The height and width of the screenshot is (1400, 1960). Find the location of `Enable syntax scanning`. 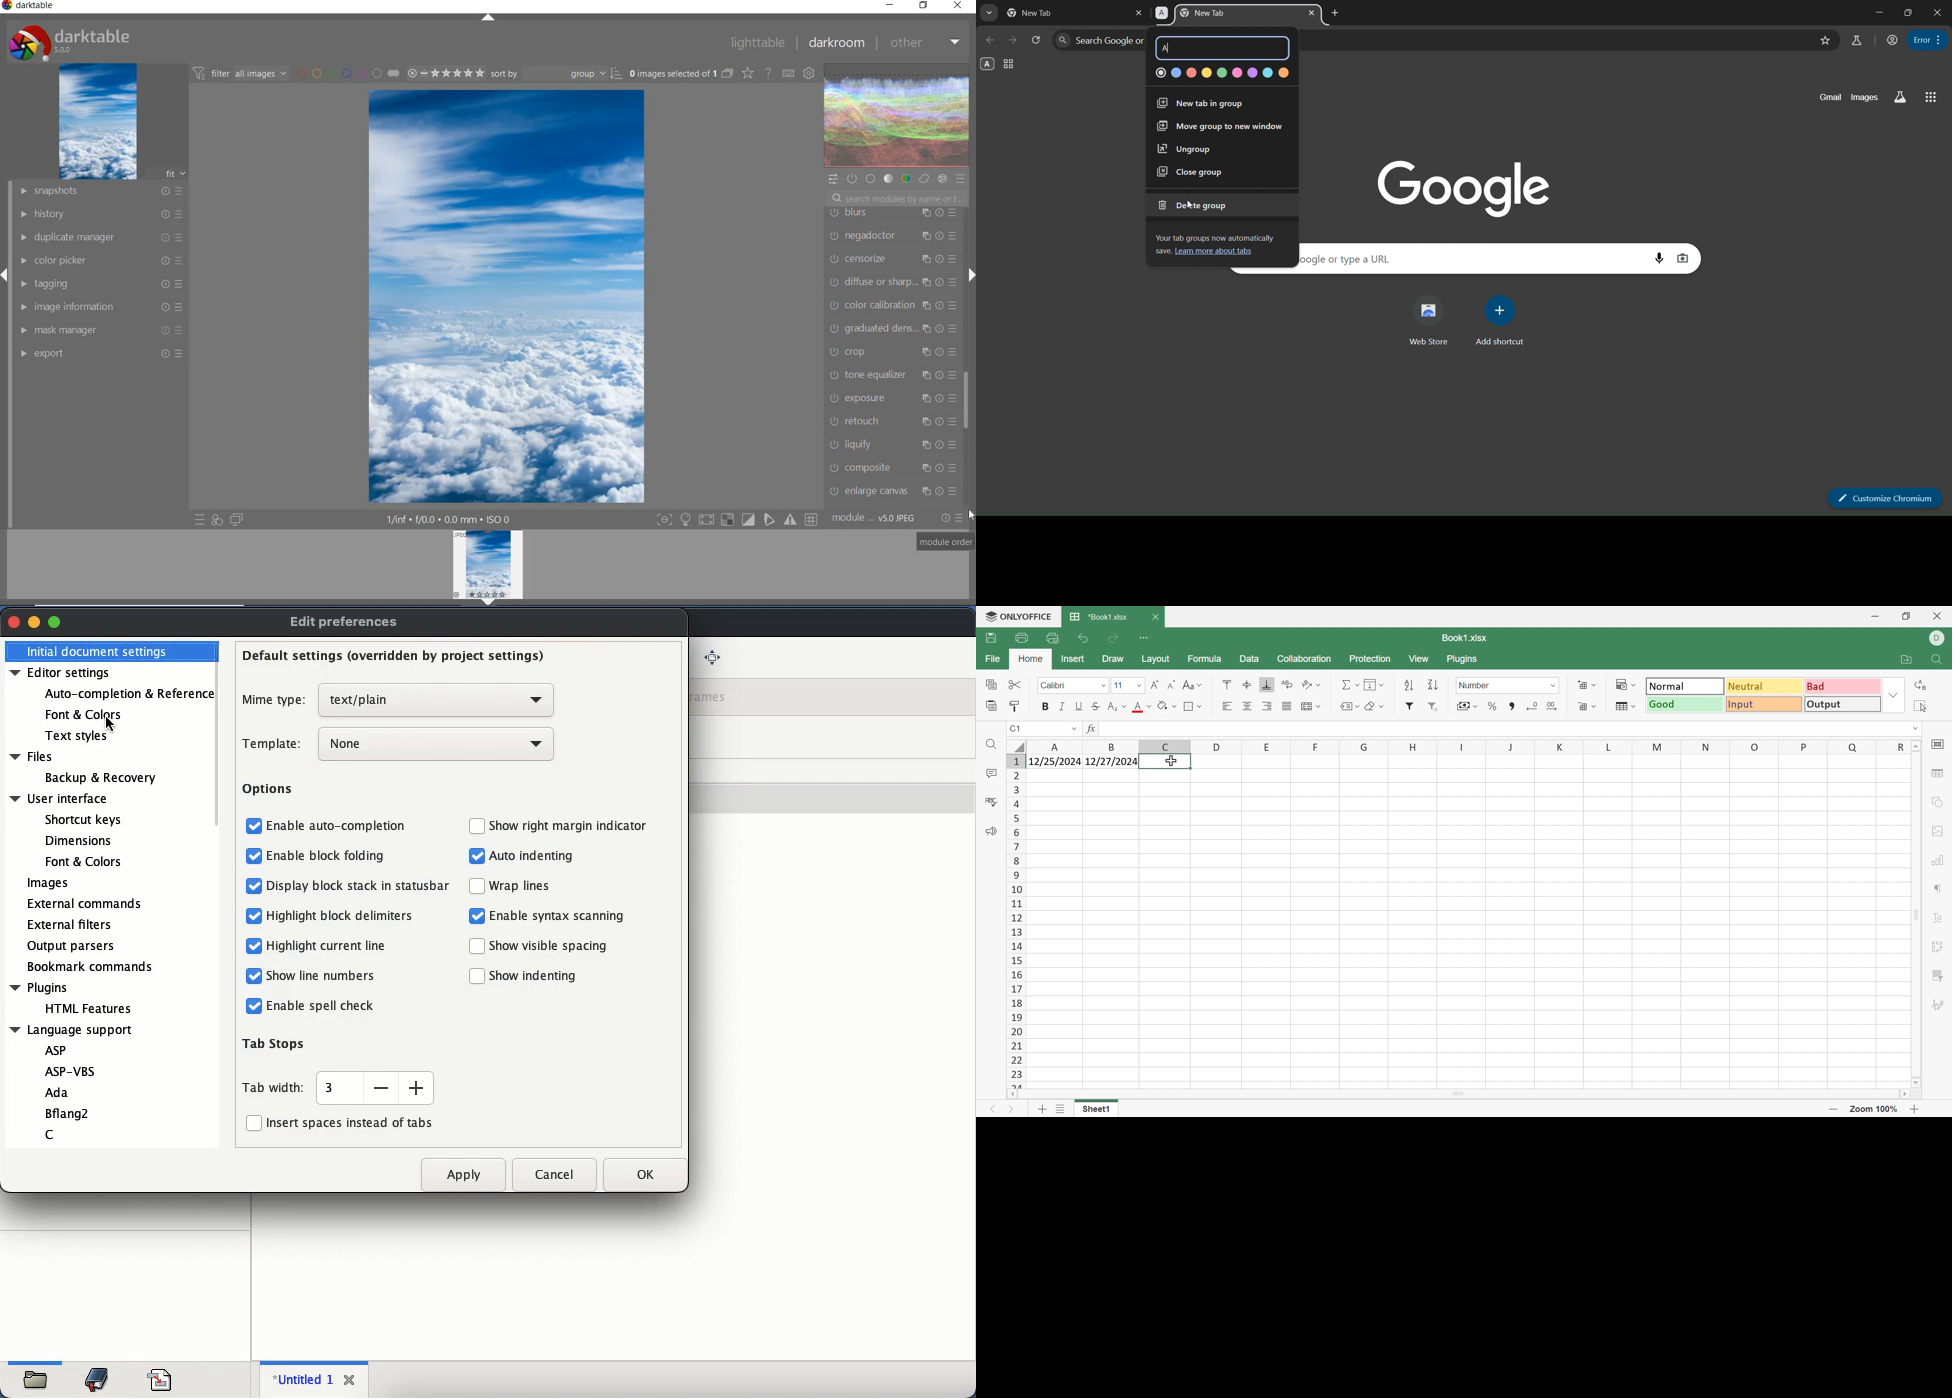

Enable syntax scanning is located at coordinates (558, 915).